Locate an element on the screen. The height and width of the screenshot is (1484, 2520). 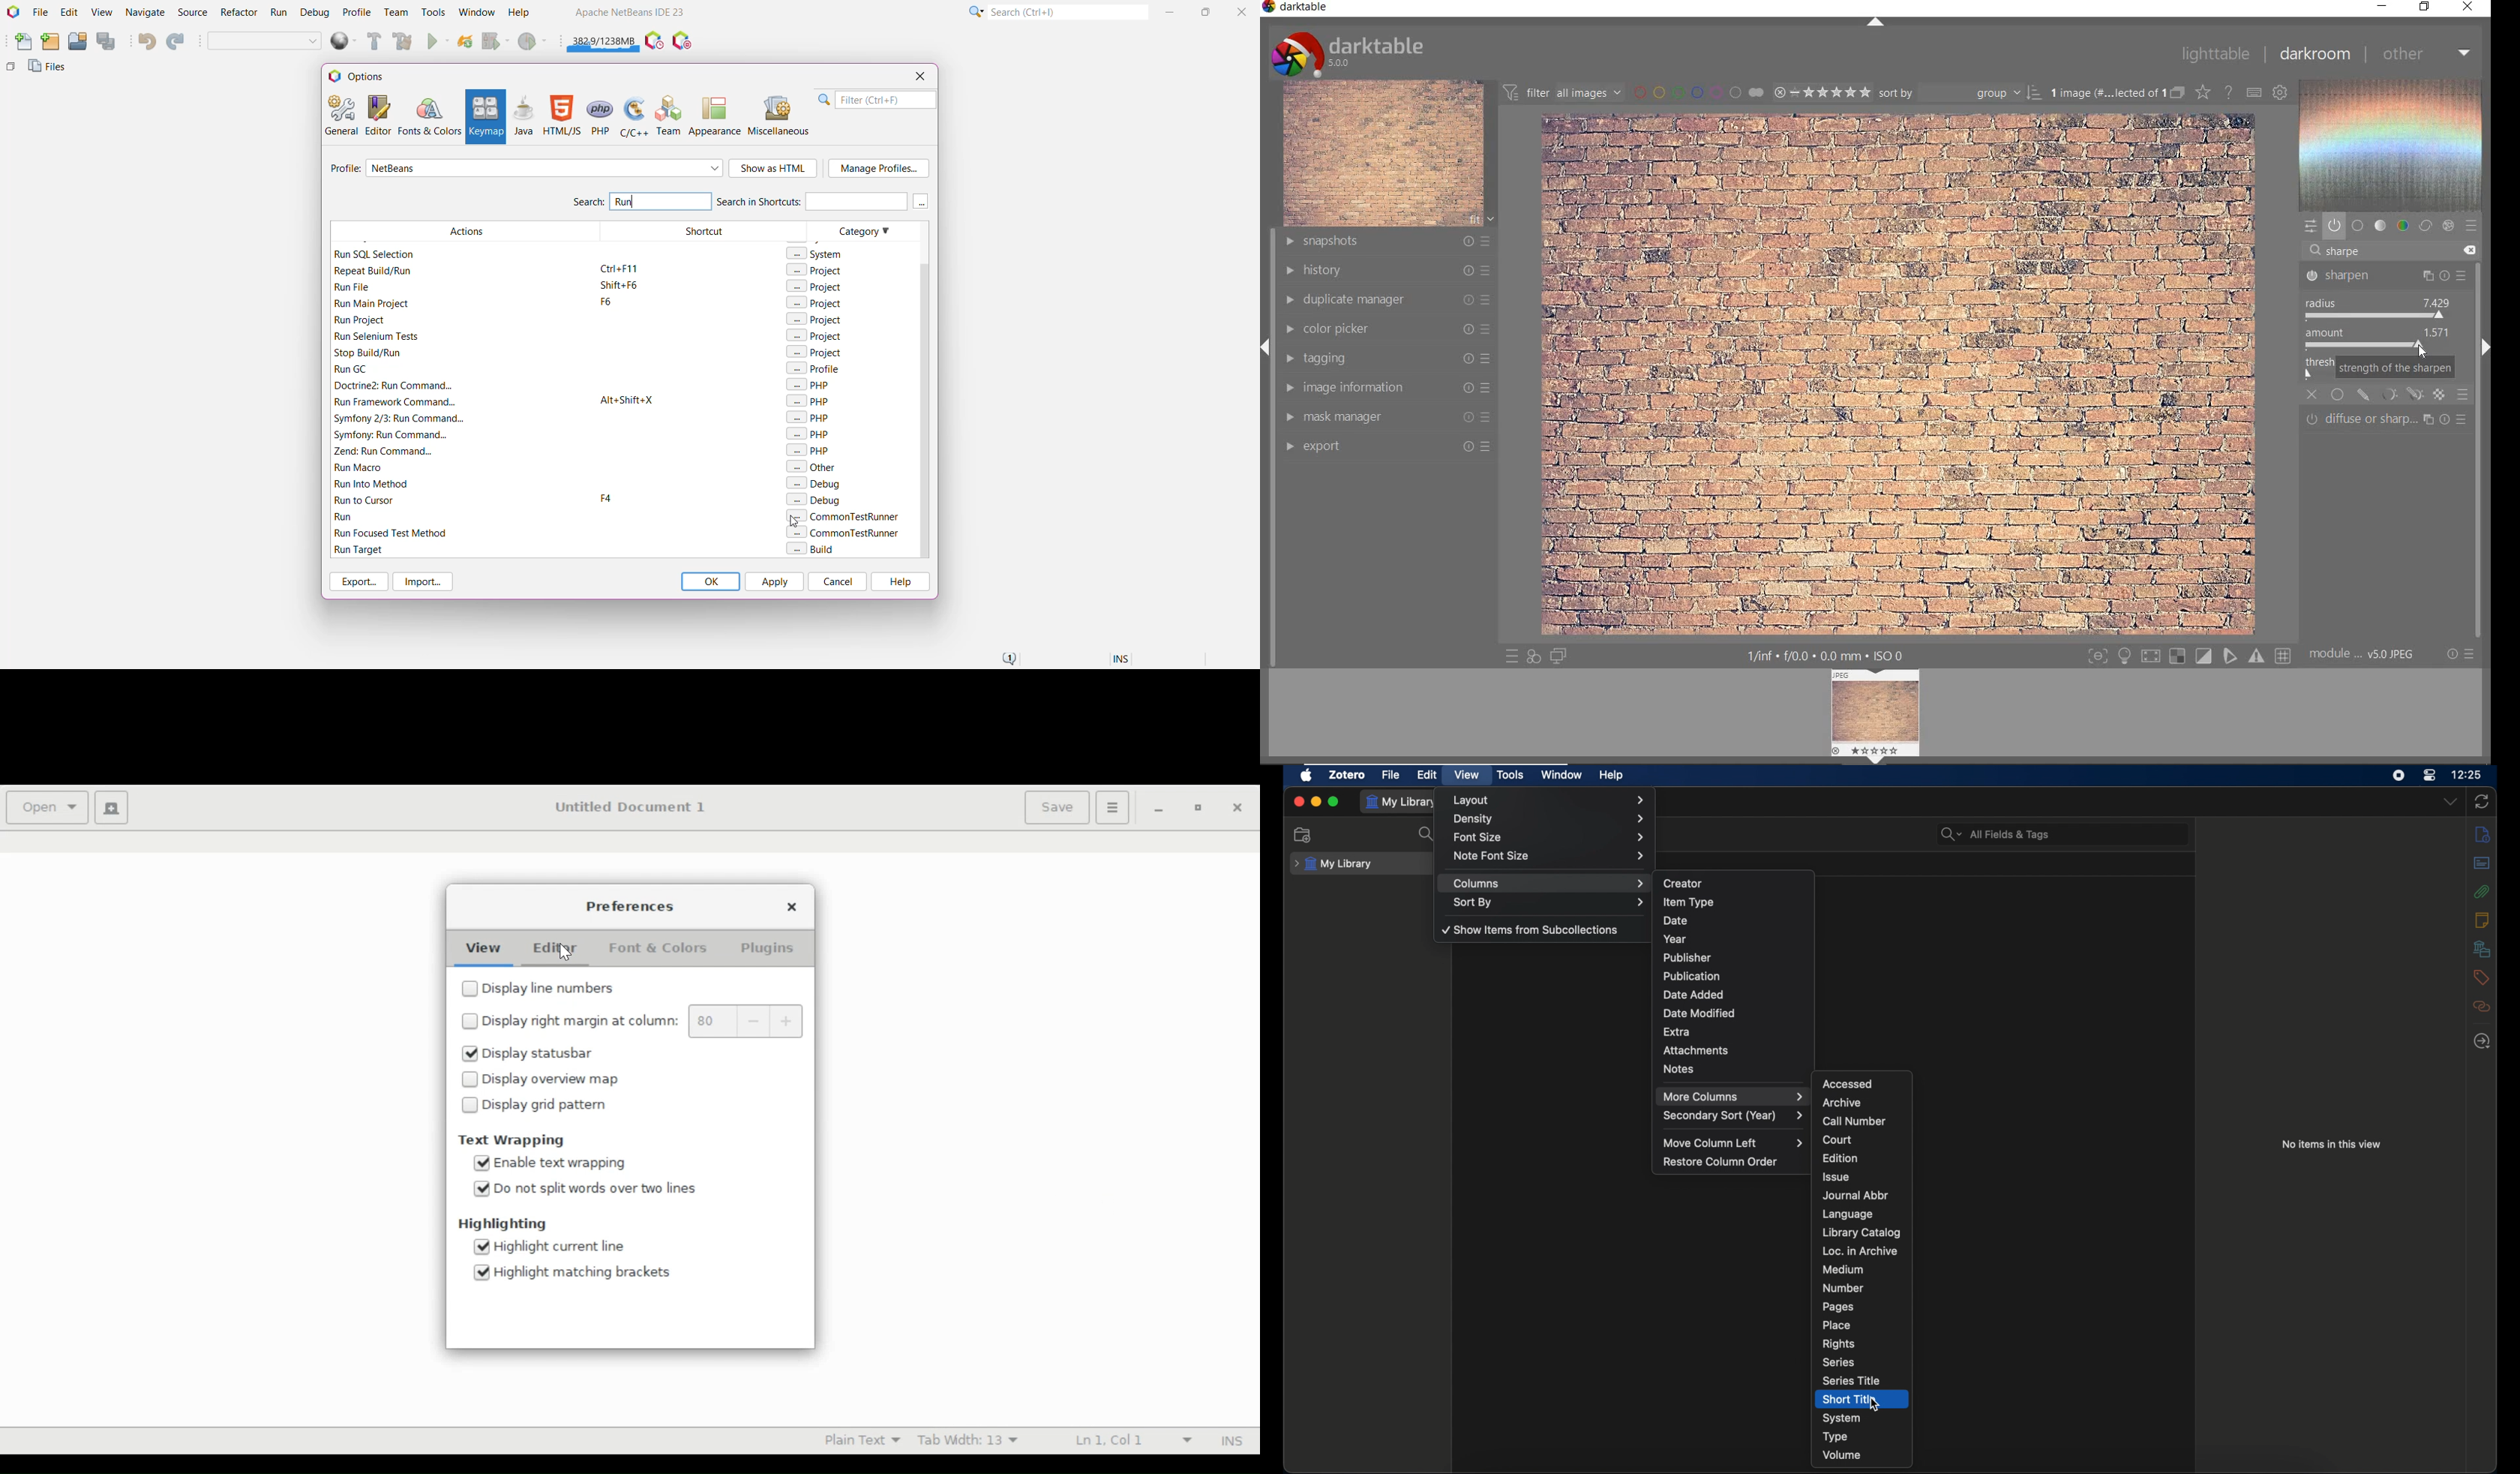
show items from subcollections is located at coordinates (1528, 929).